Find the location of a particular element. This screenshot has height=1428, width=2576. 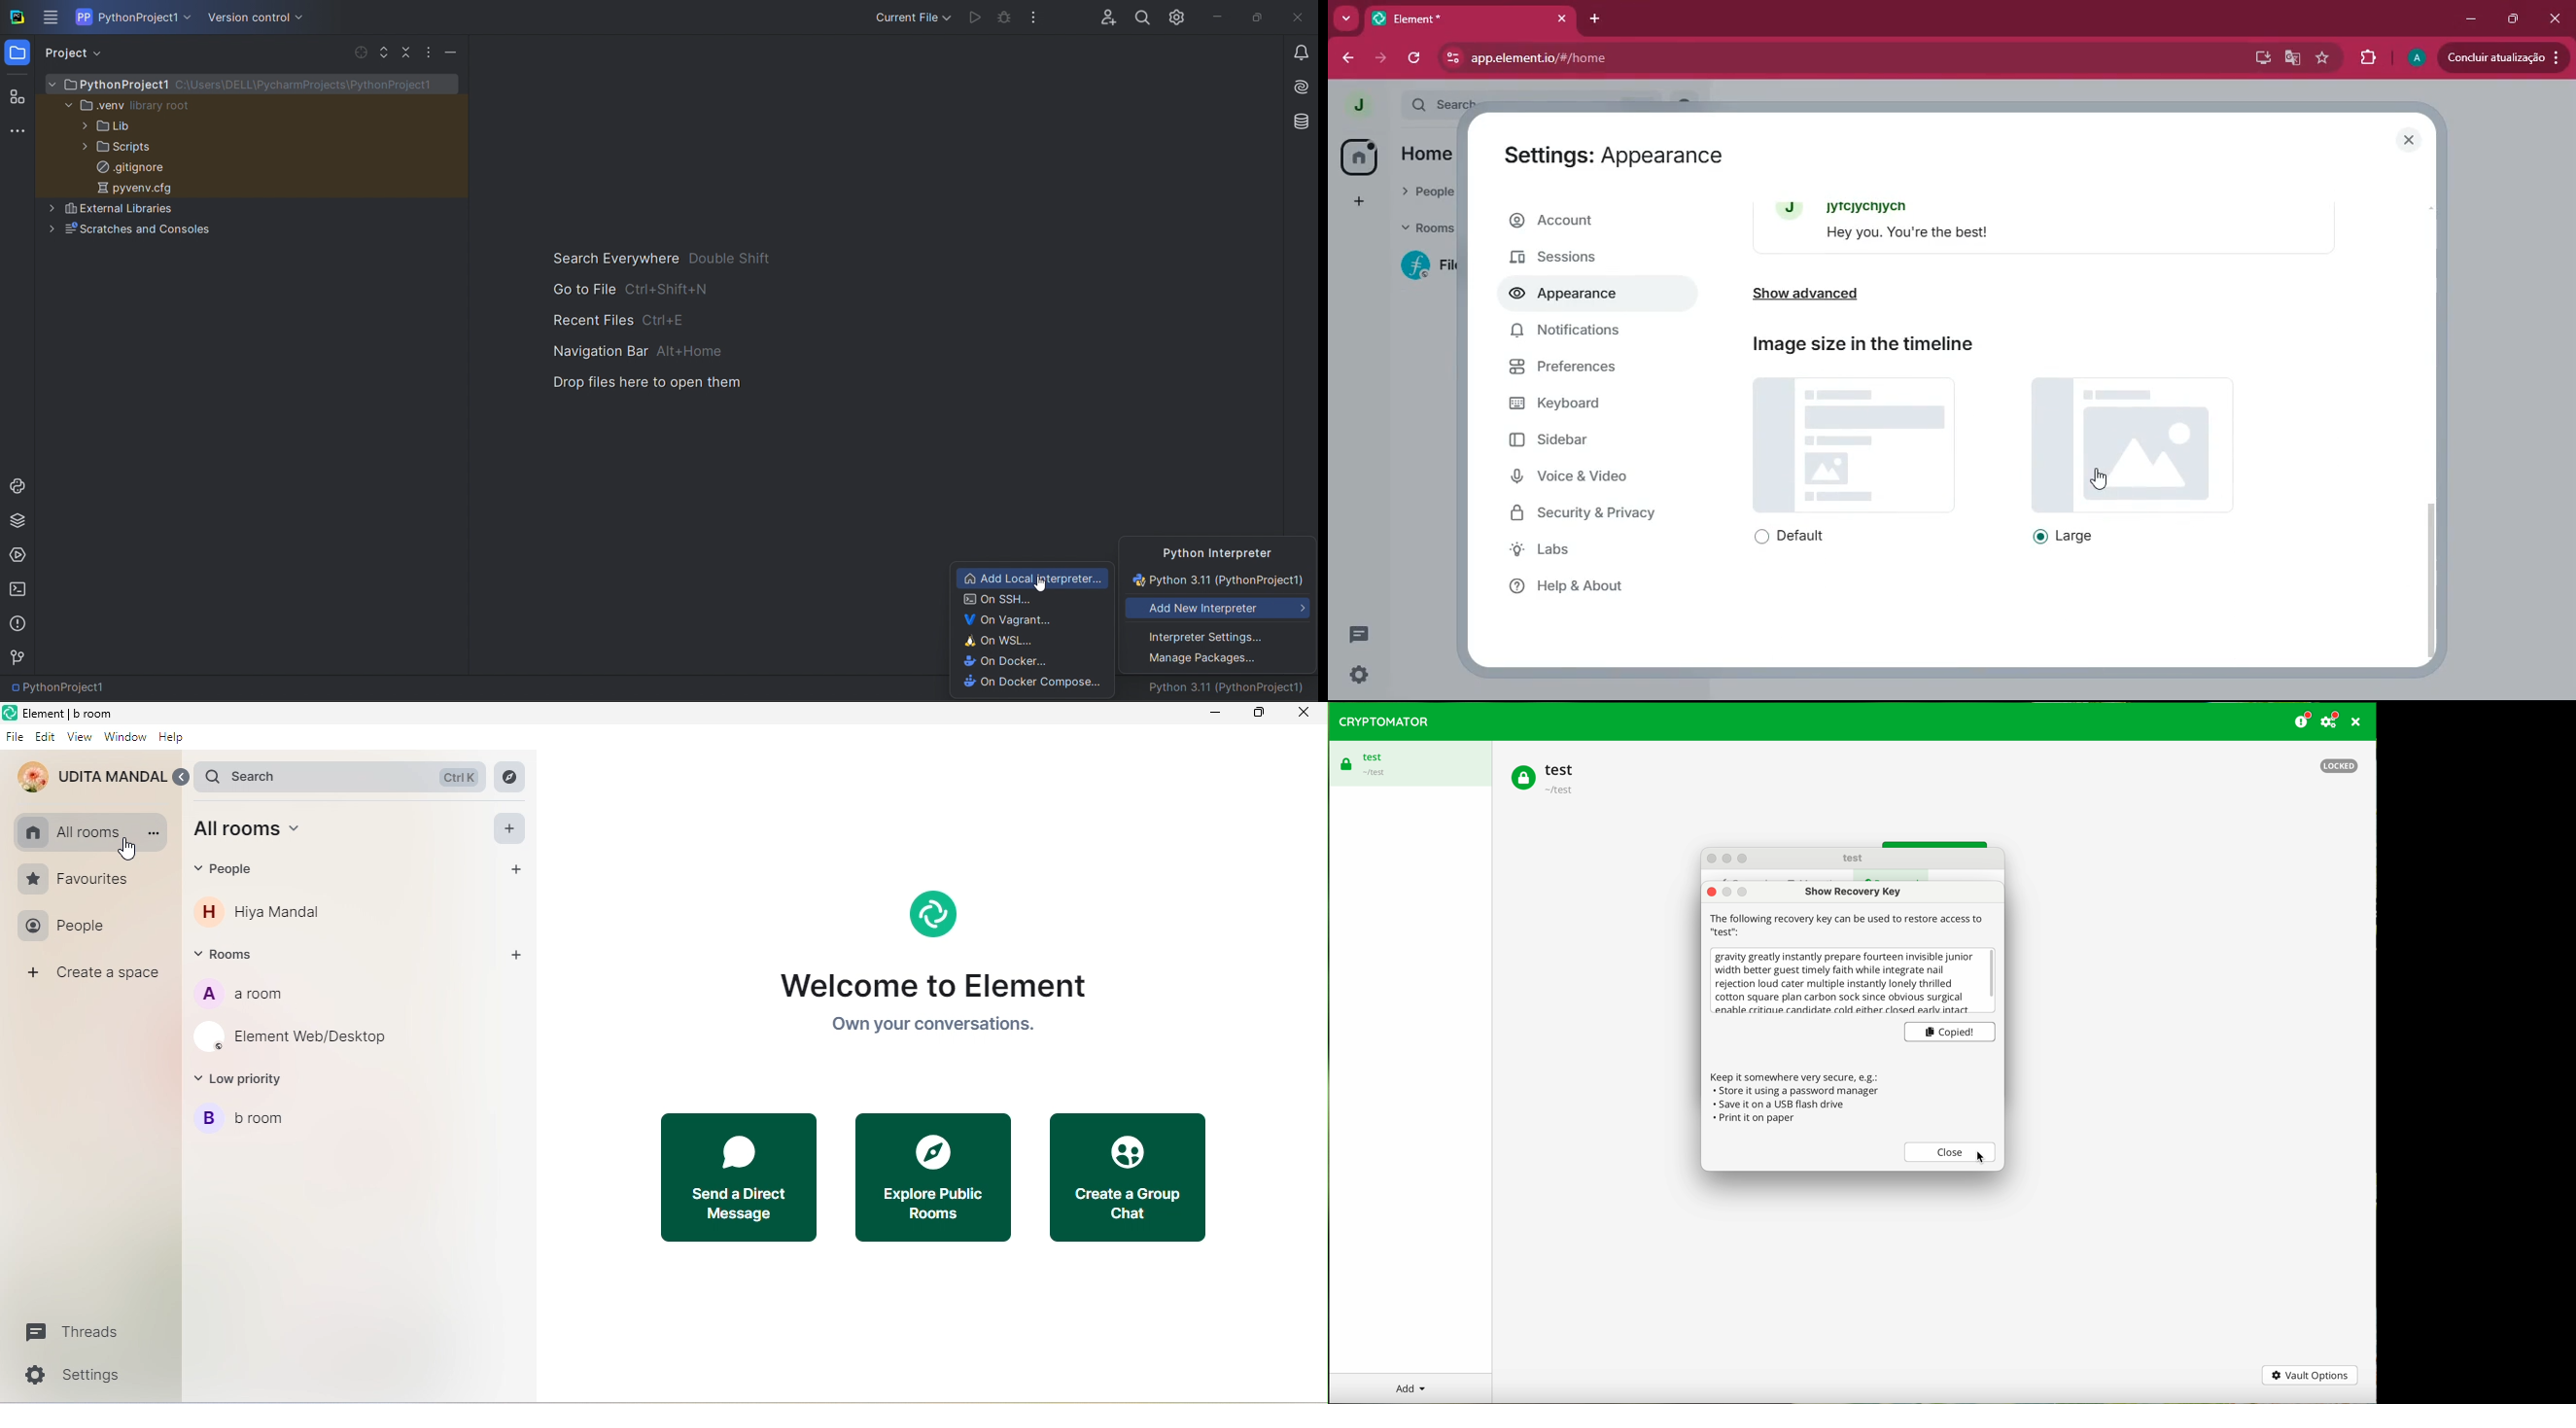

add is located at coordinates (1352, 202).